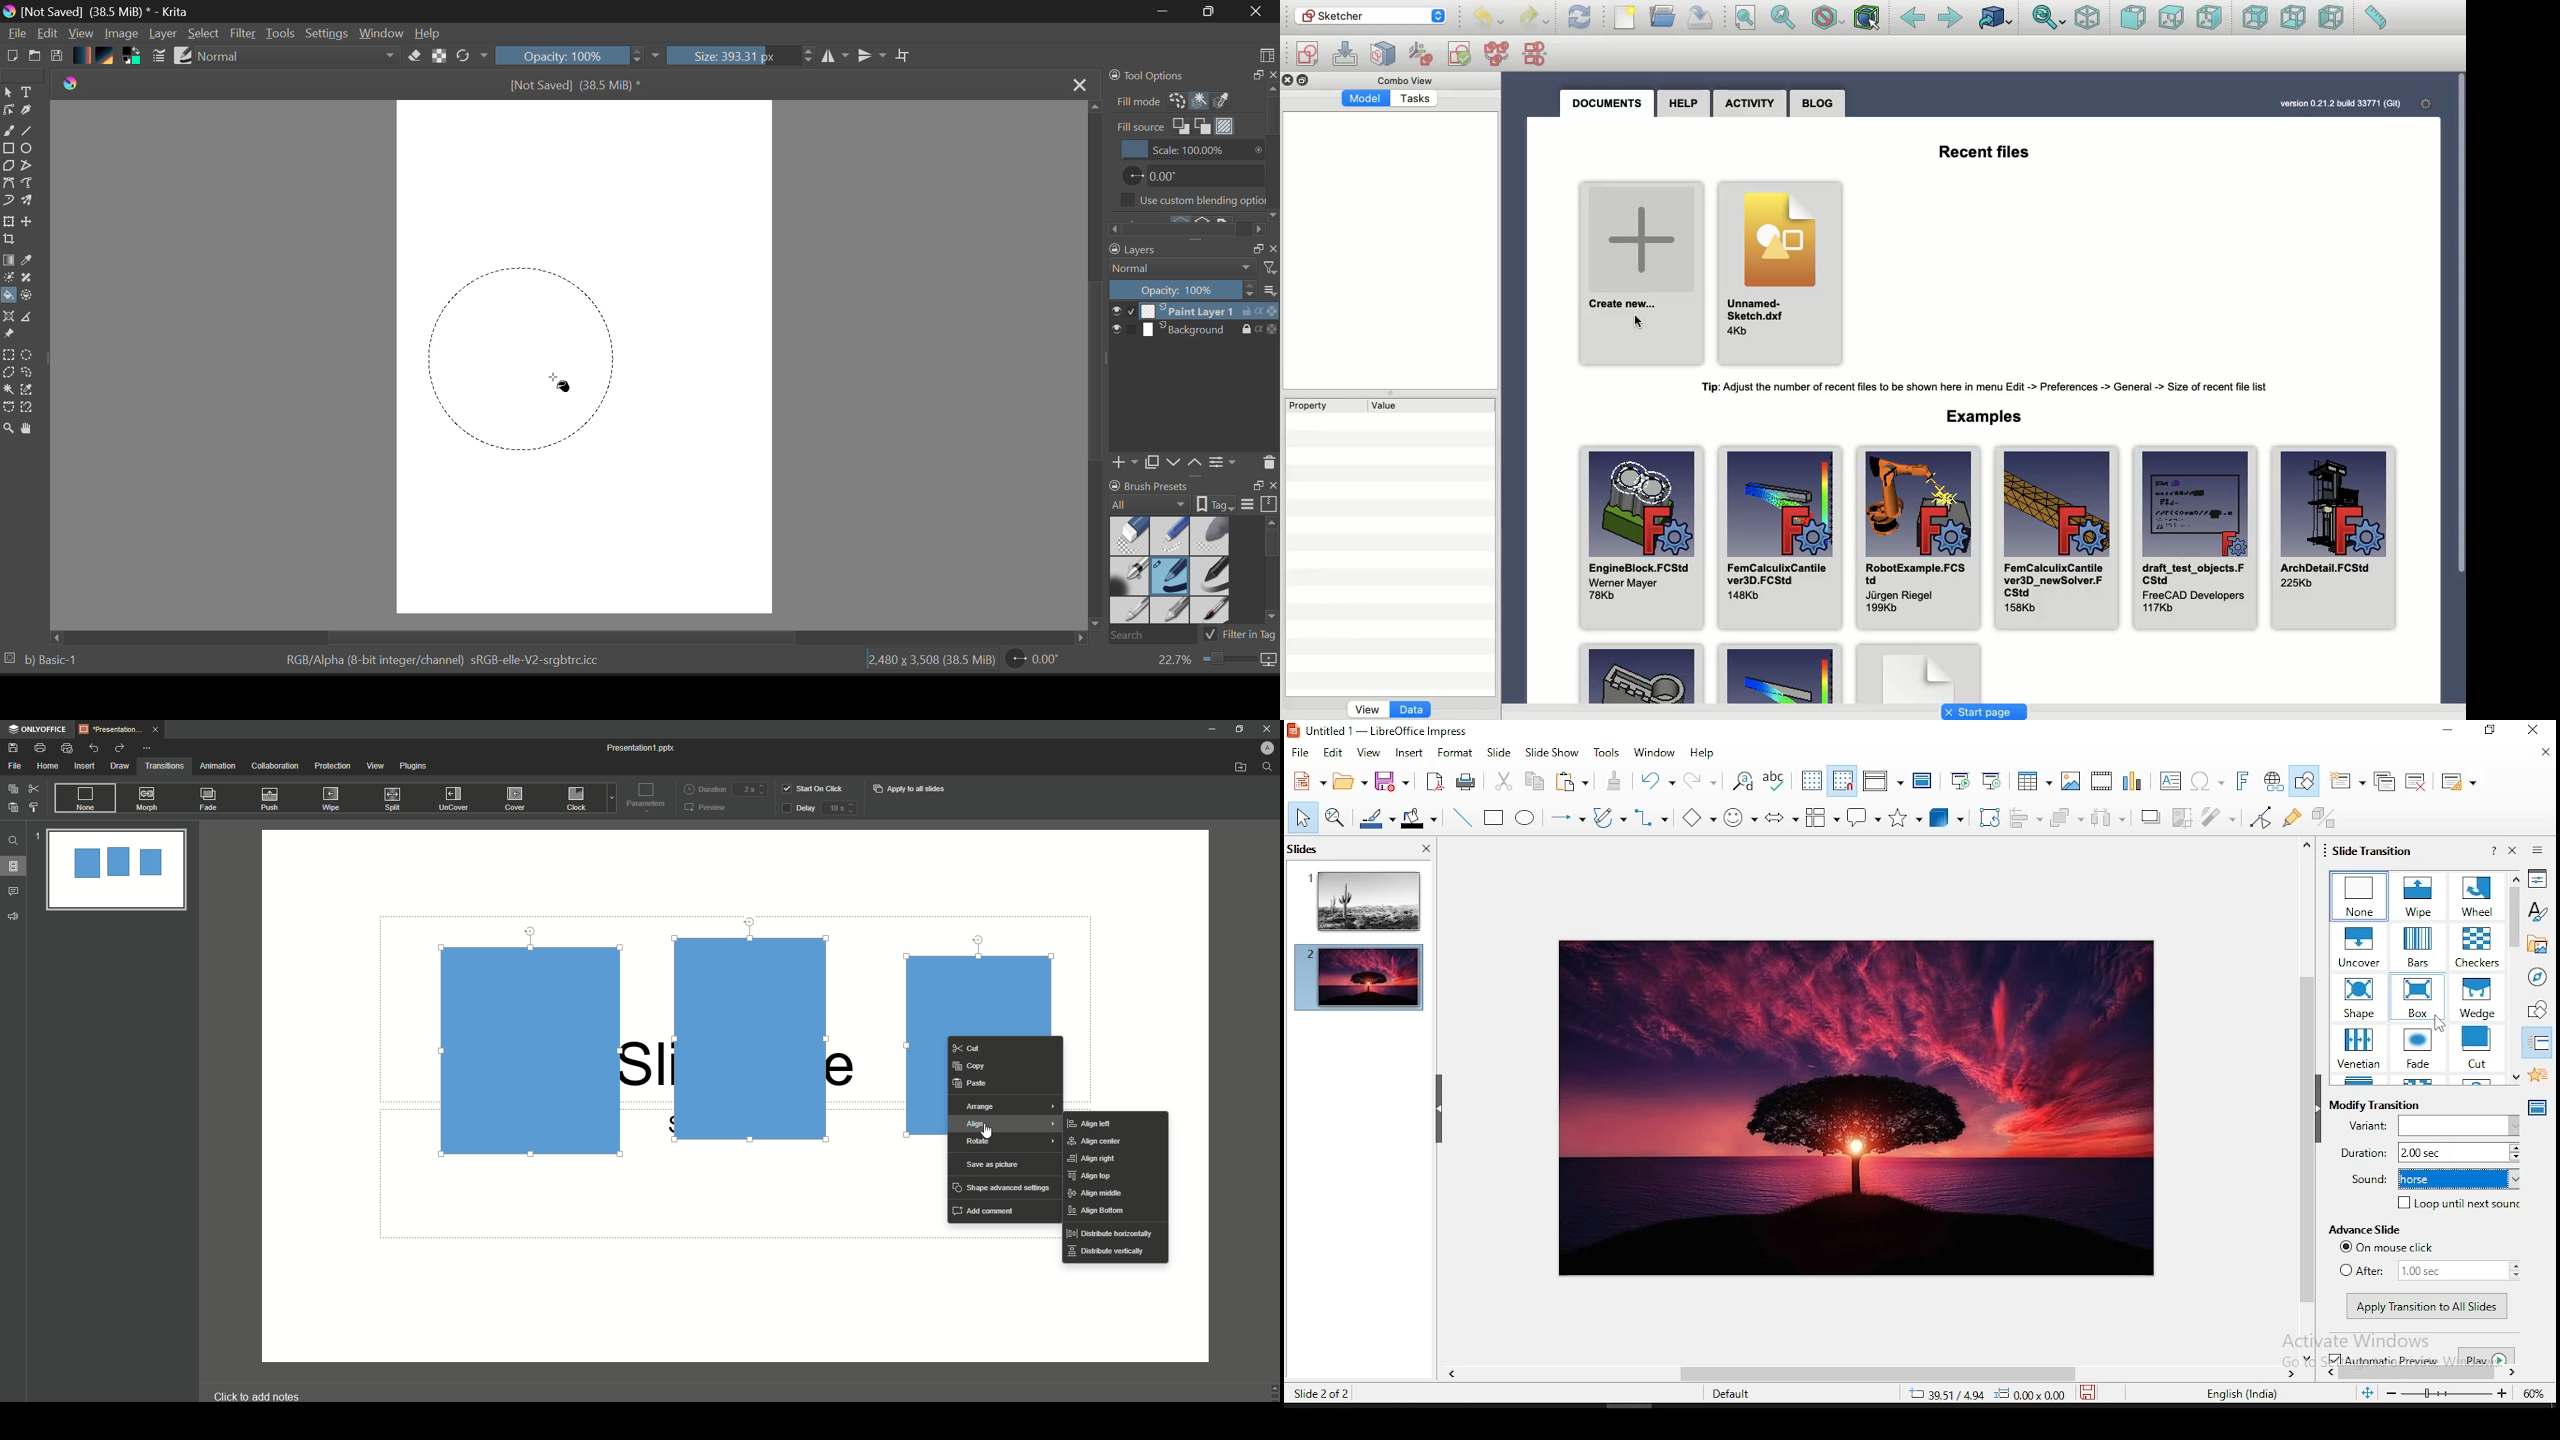  I want to click on Fit selection, so click(1783, 17).